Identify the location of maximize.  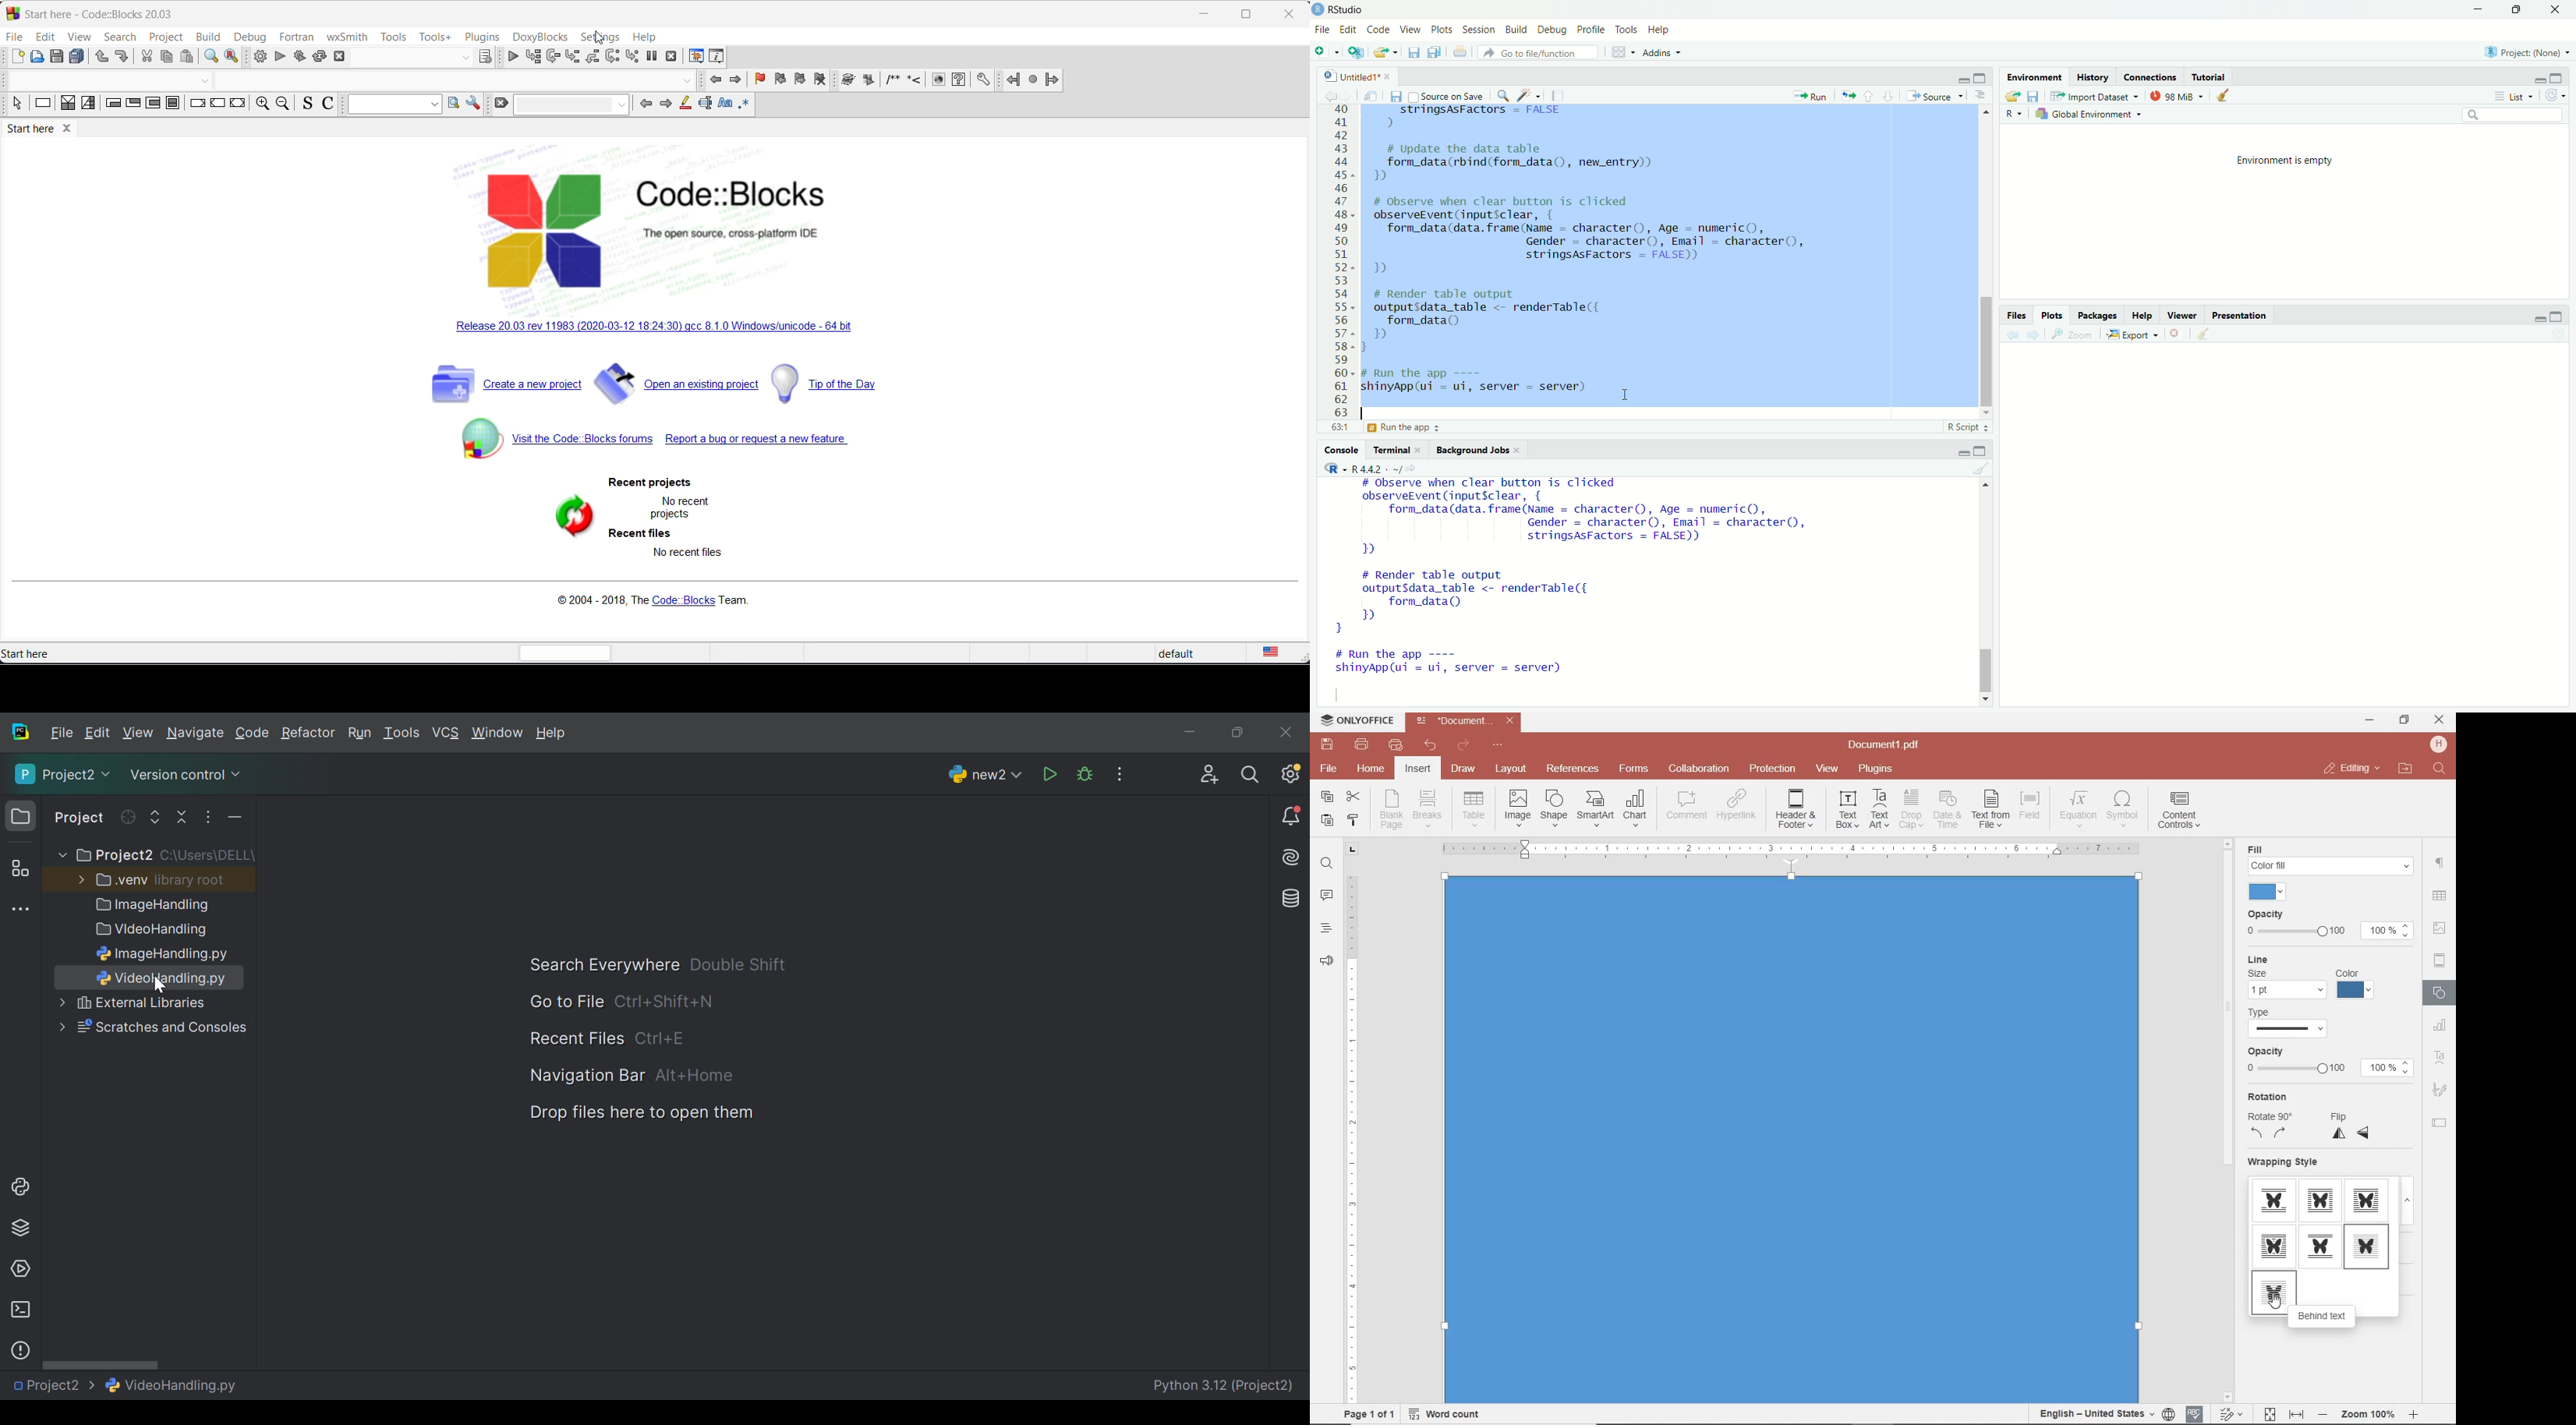
(1984, 79).